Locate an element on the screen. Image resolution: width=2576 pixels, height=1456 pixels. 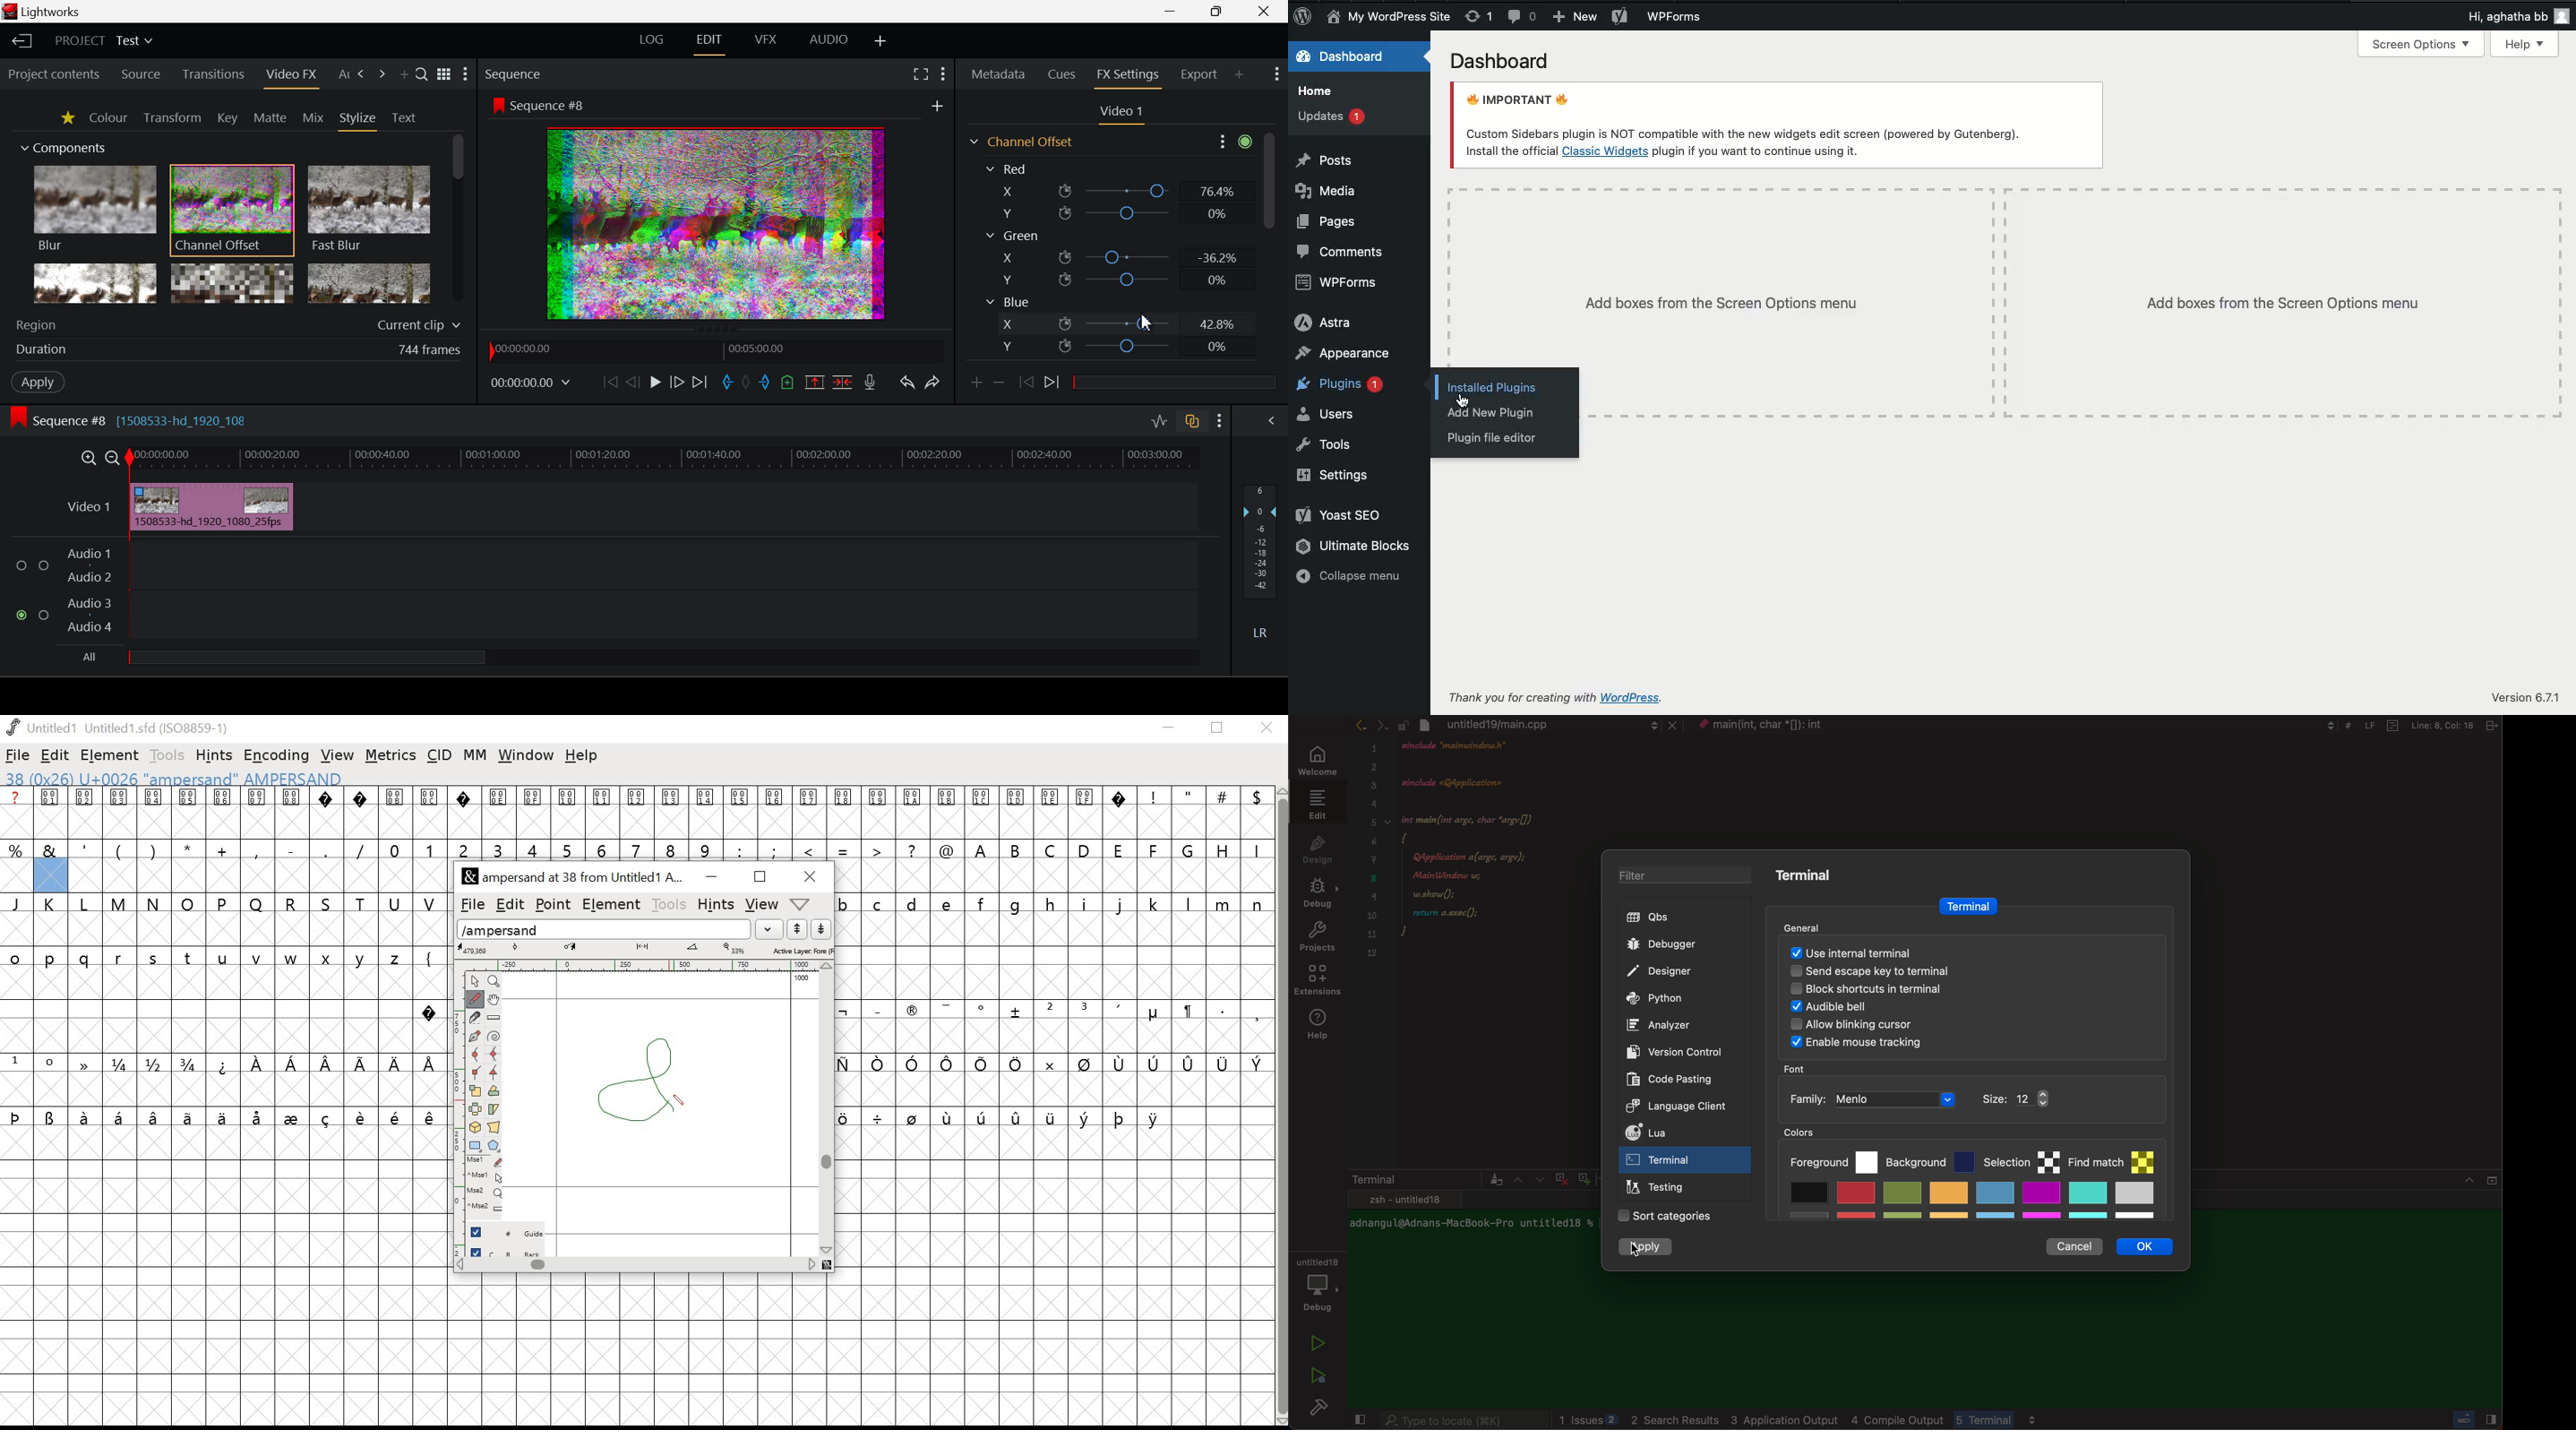
audible bell is located at coordinates (1940, 1008).